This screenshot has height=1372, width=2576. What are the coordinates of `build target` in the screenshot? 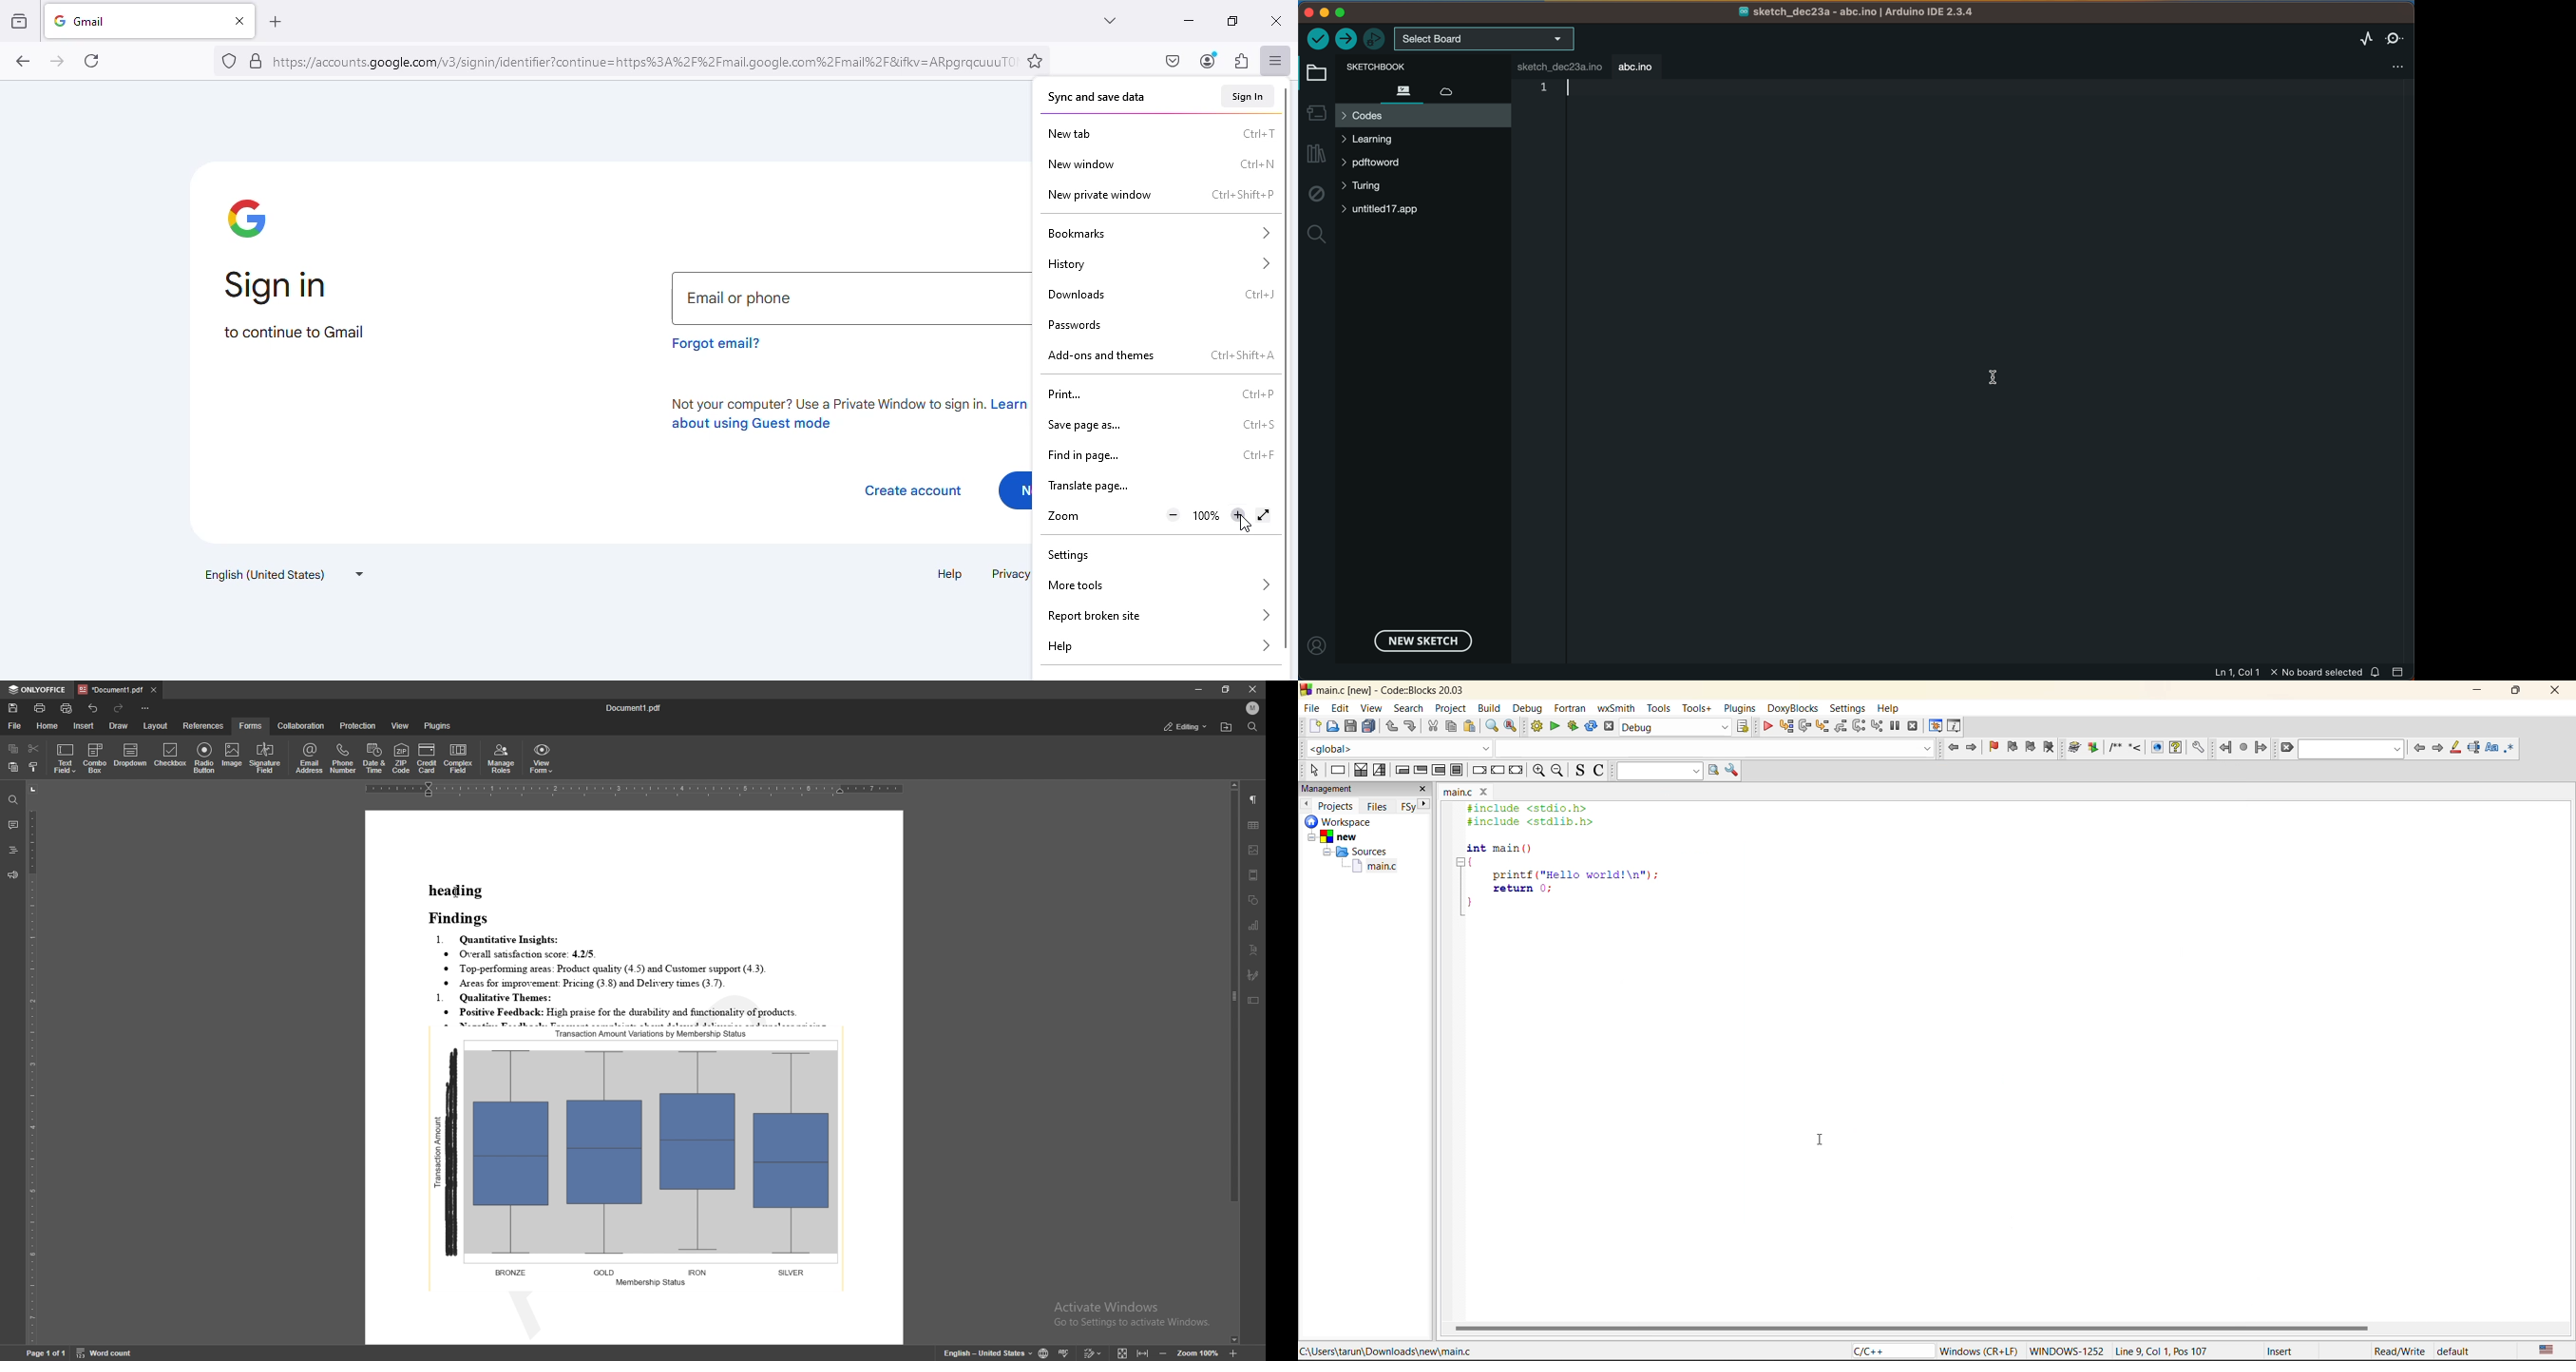 It's located at (1676, 728).